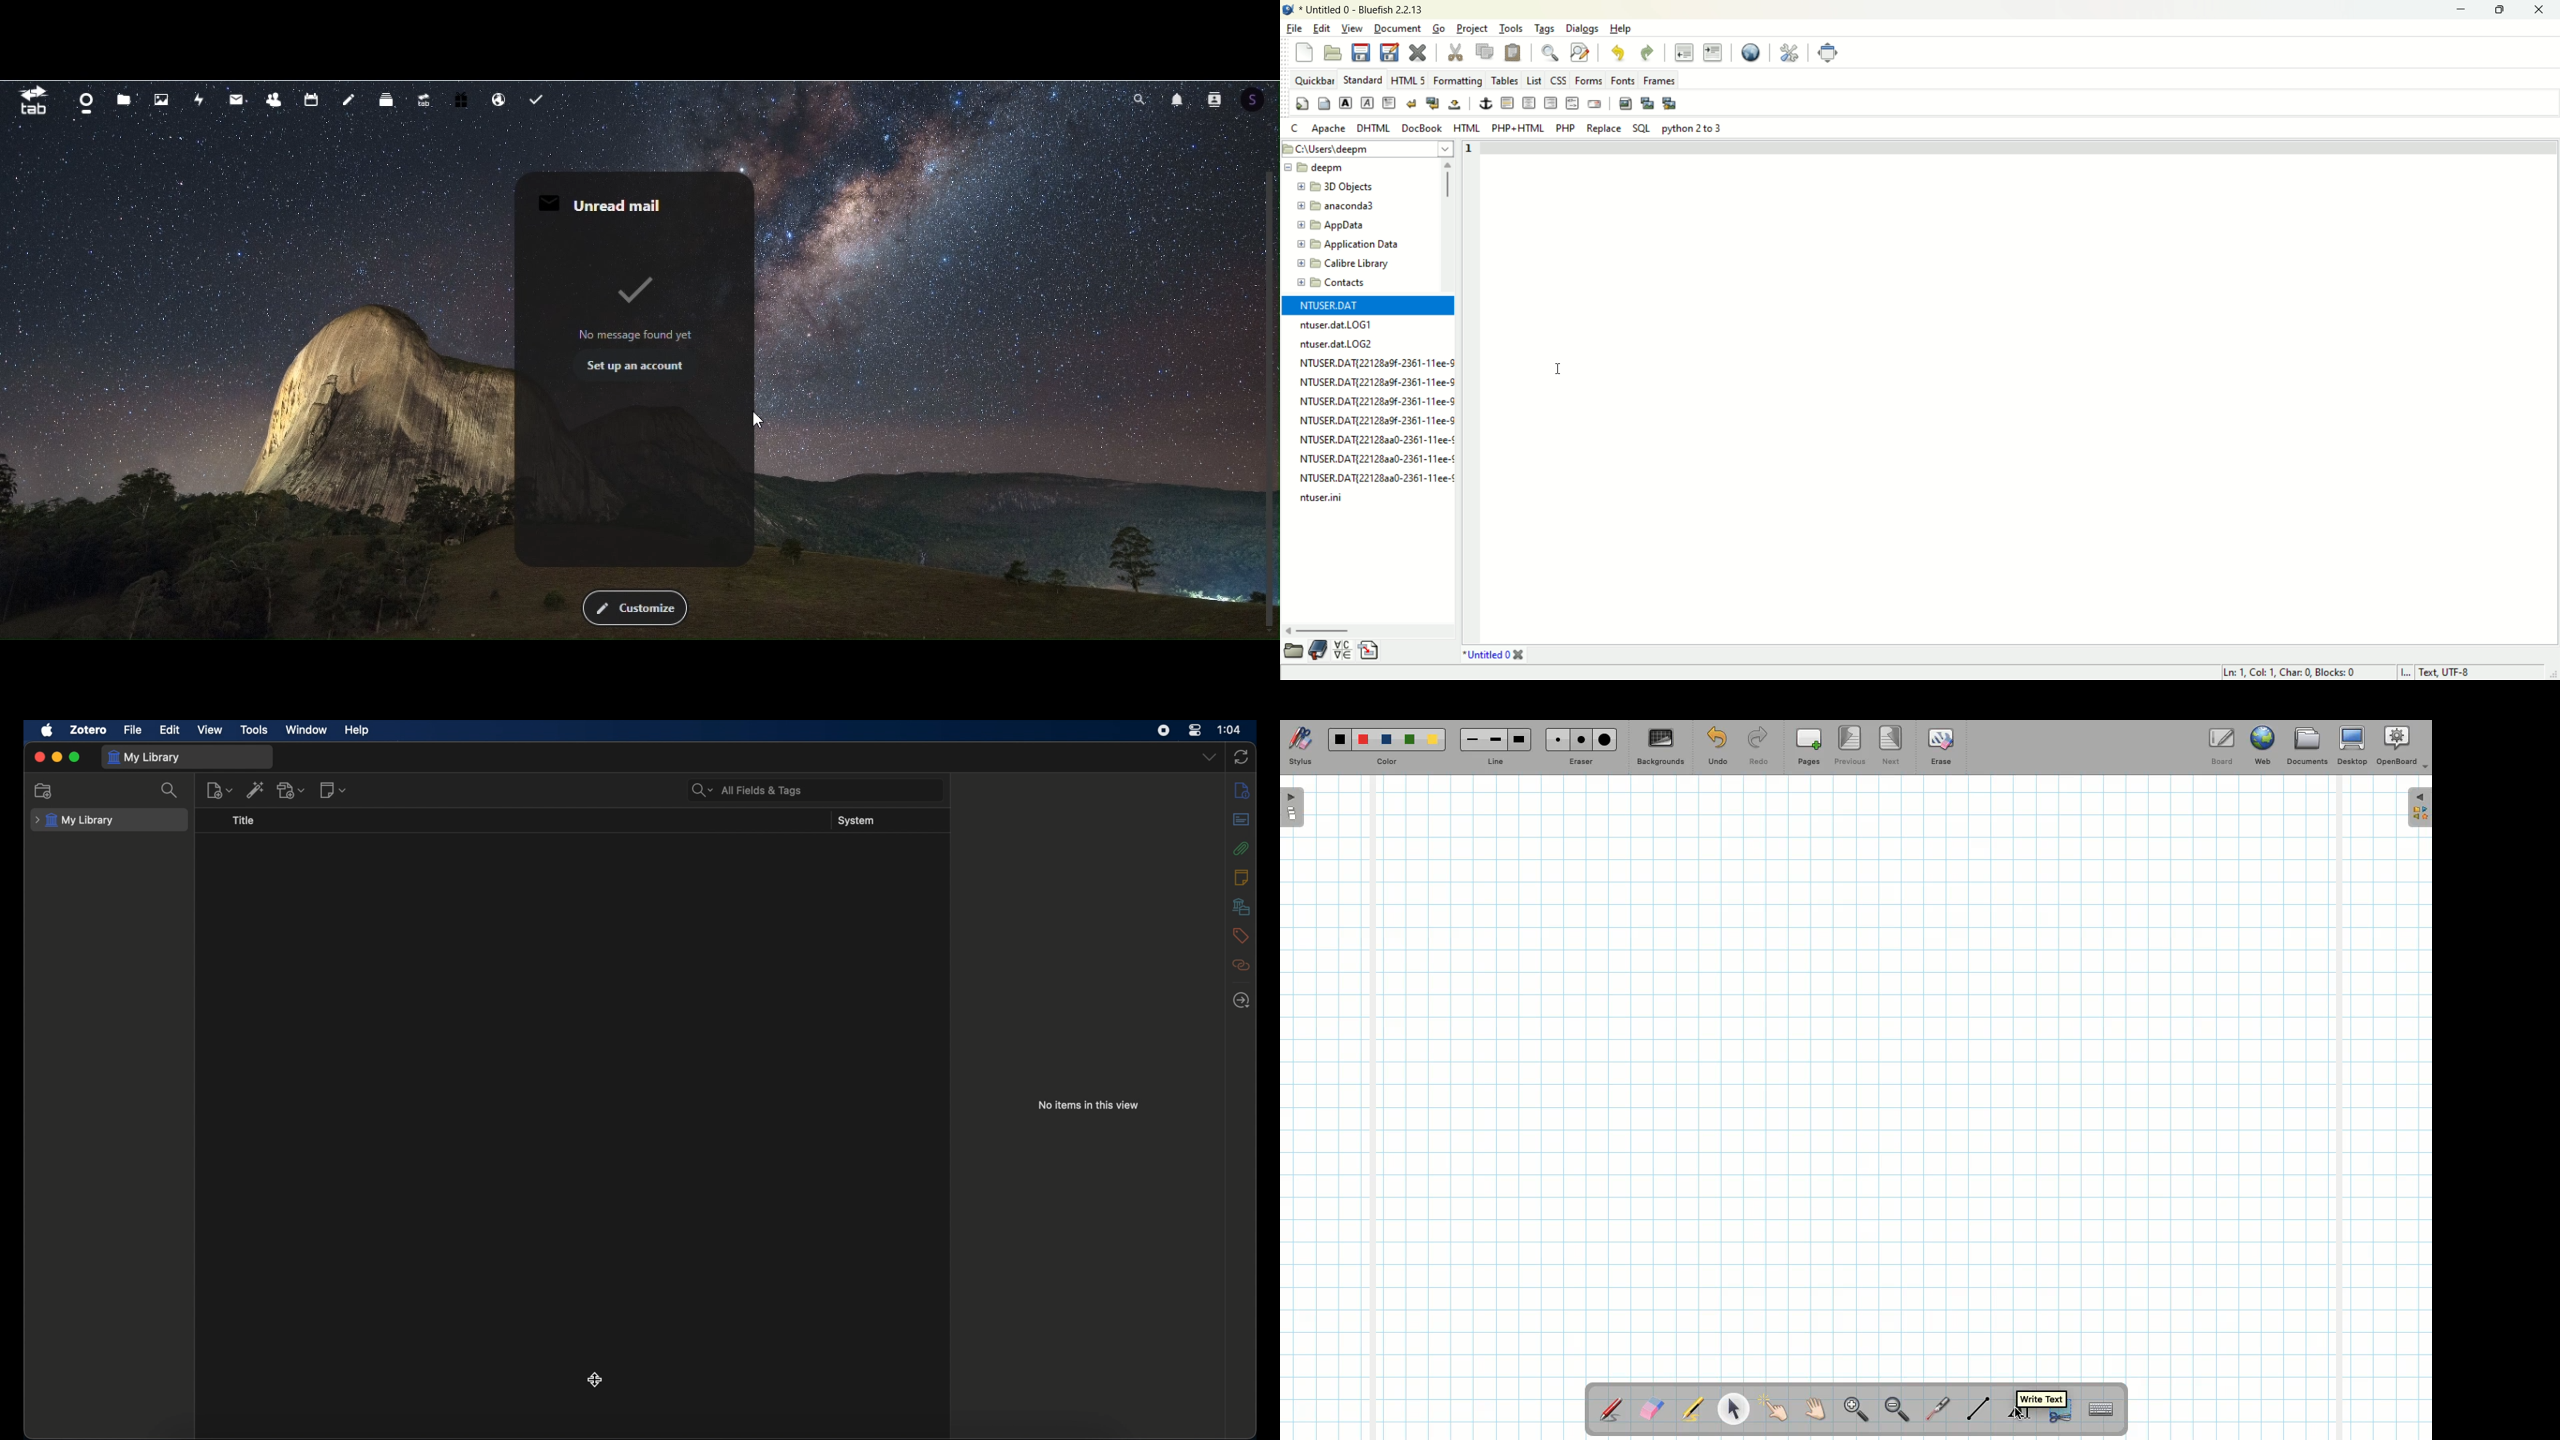 The height and width of the screenshot is (1456, 2576). What do you see at coordinates (1934, 1410) in the screenshot?
I see `Laser pointer` at bounding box center [1934, 1410].